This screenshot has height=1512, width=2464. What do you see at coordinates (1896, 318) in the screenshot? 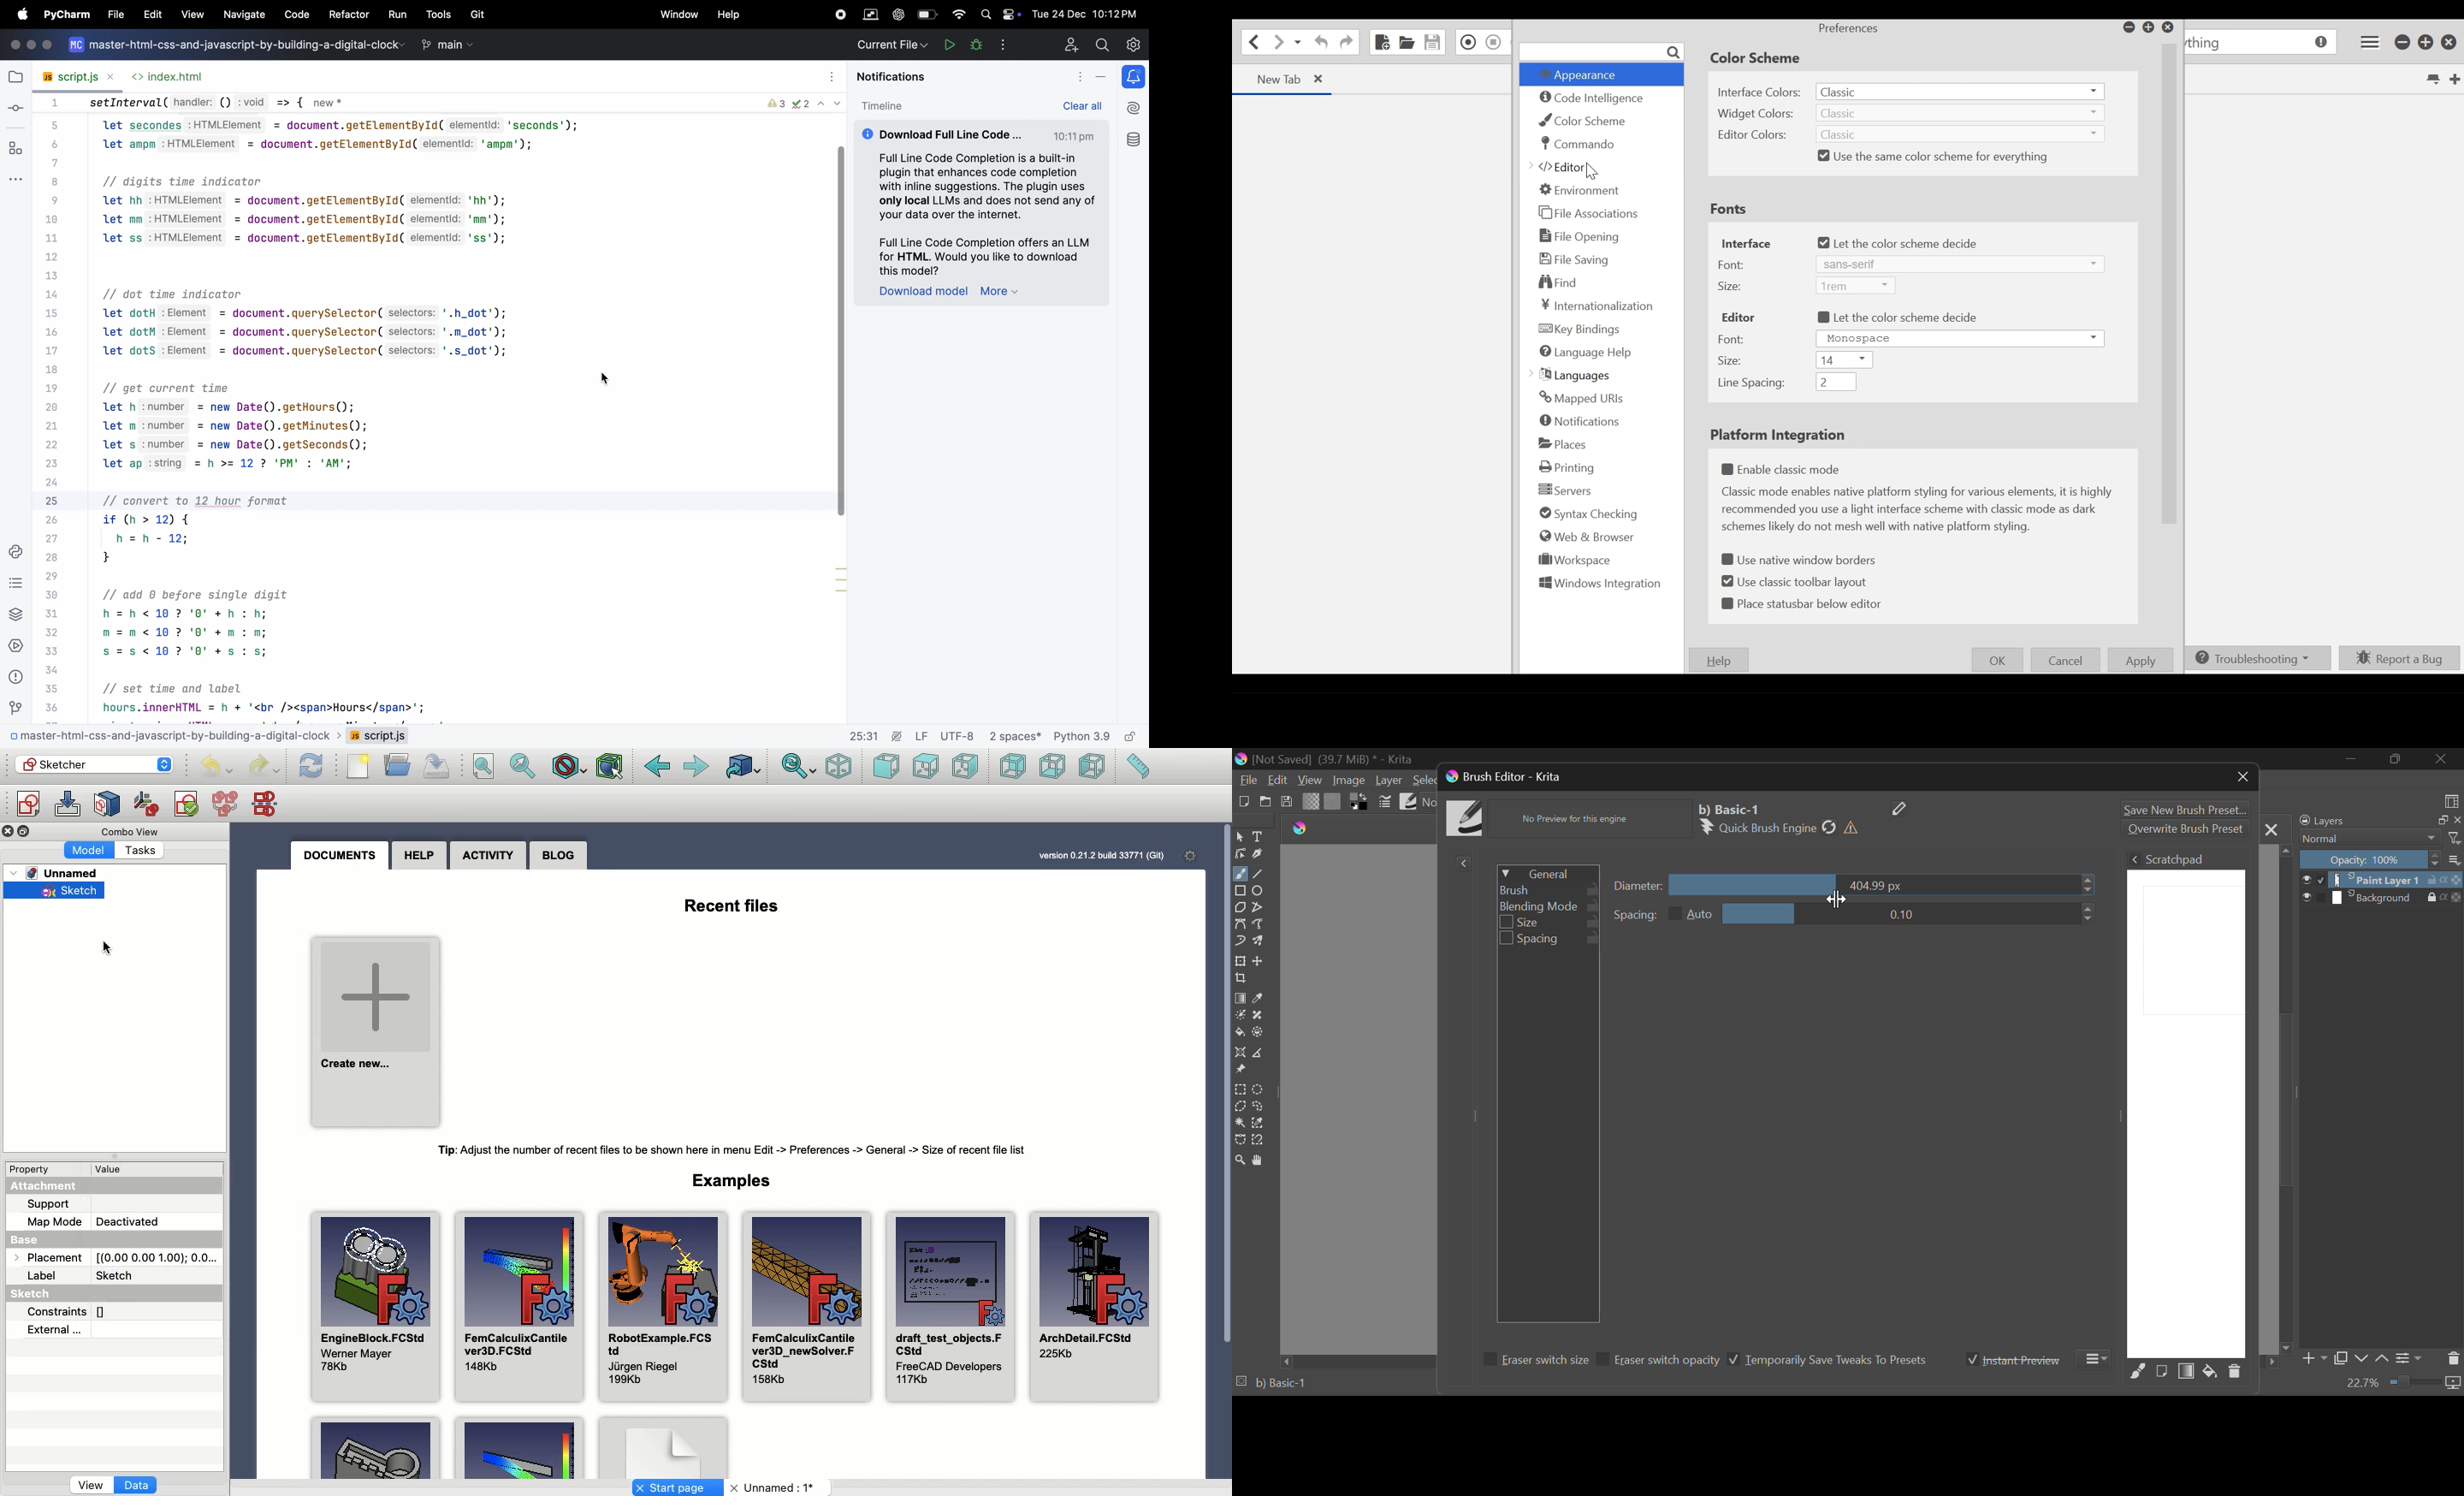
I see `let the color scheme decide` at bounding box center [1896, 318].